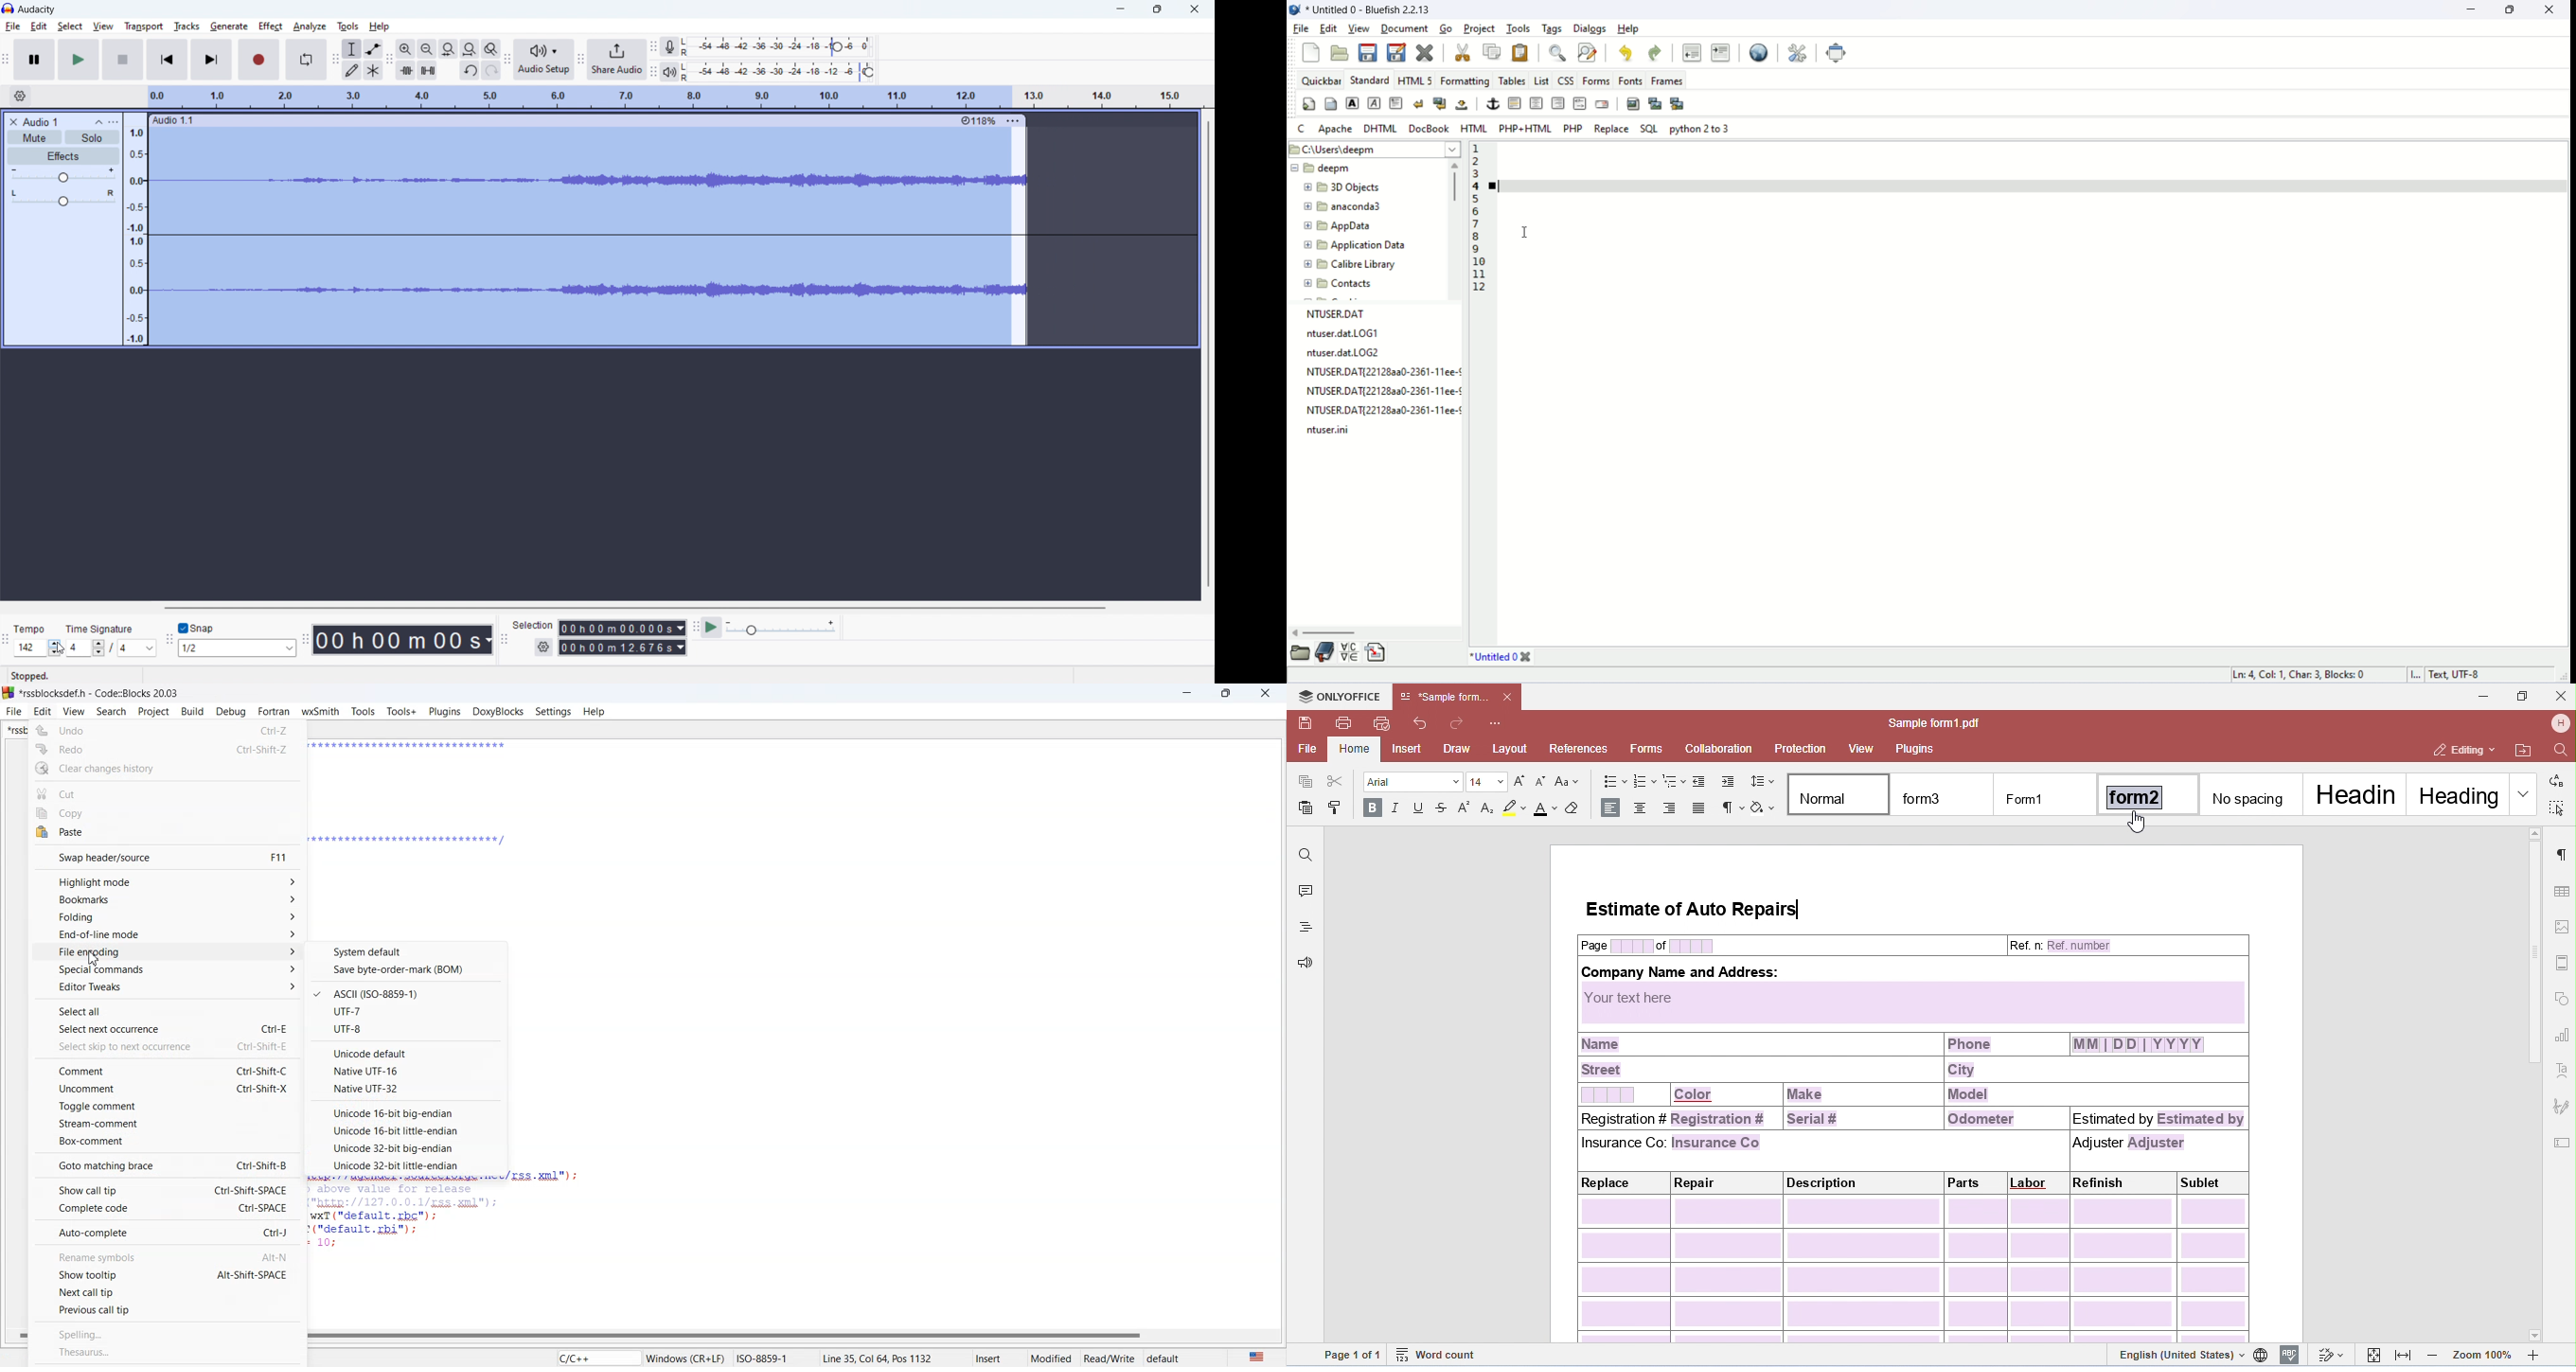 The image size is (2576, 1372). Describe the element at coordinates (405, 1131) in the screenshot. I see `Unicode 16-bit little ending` at that location.